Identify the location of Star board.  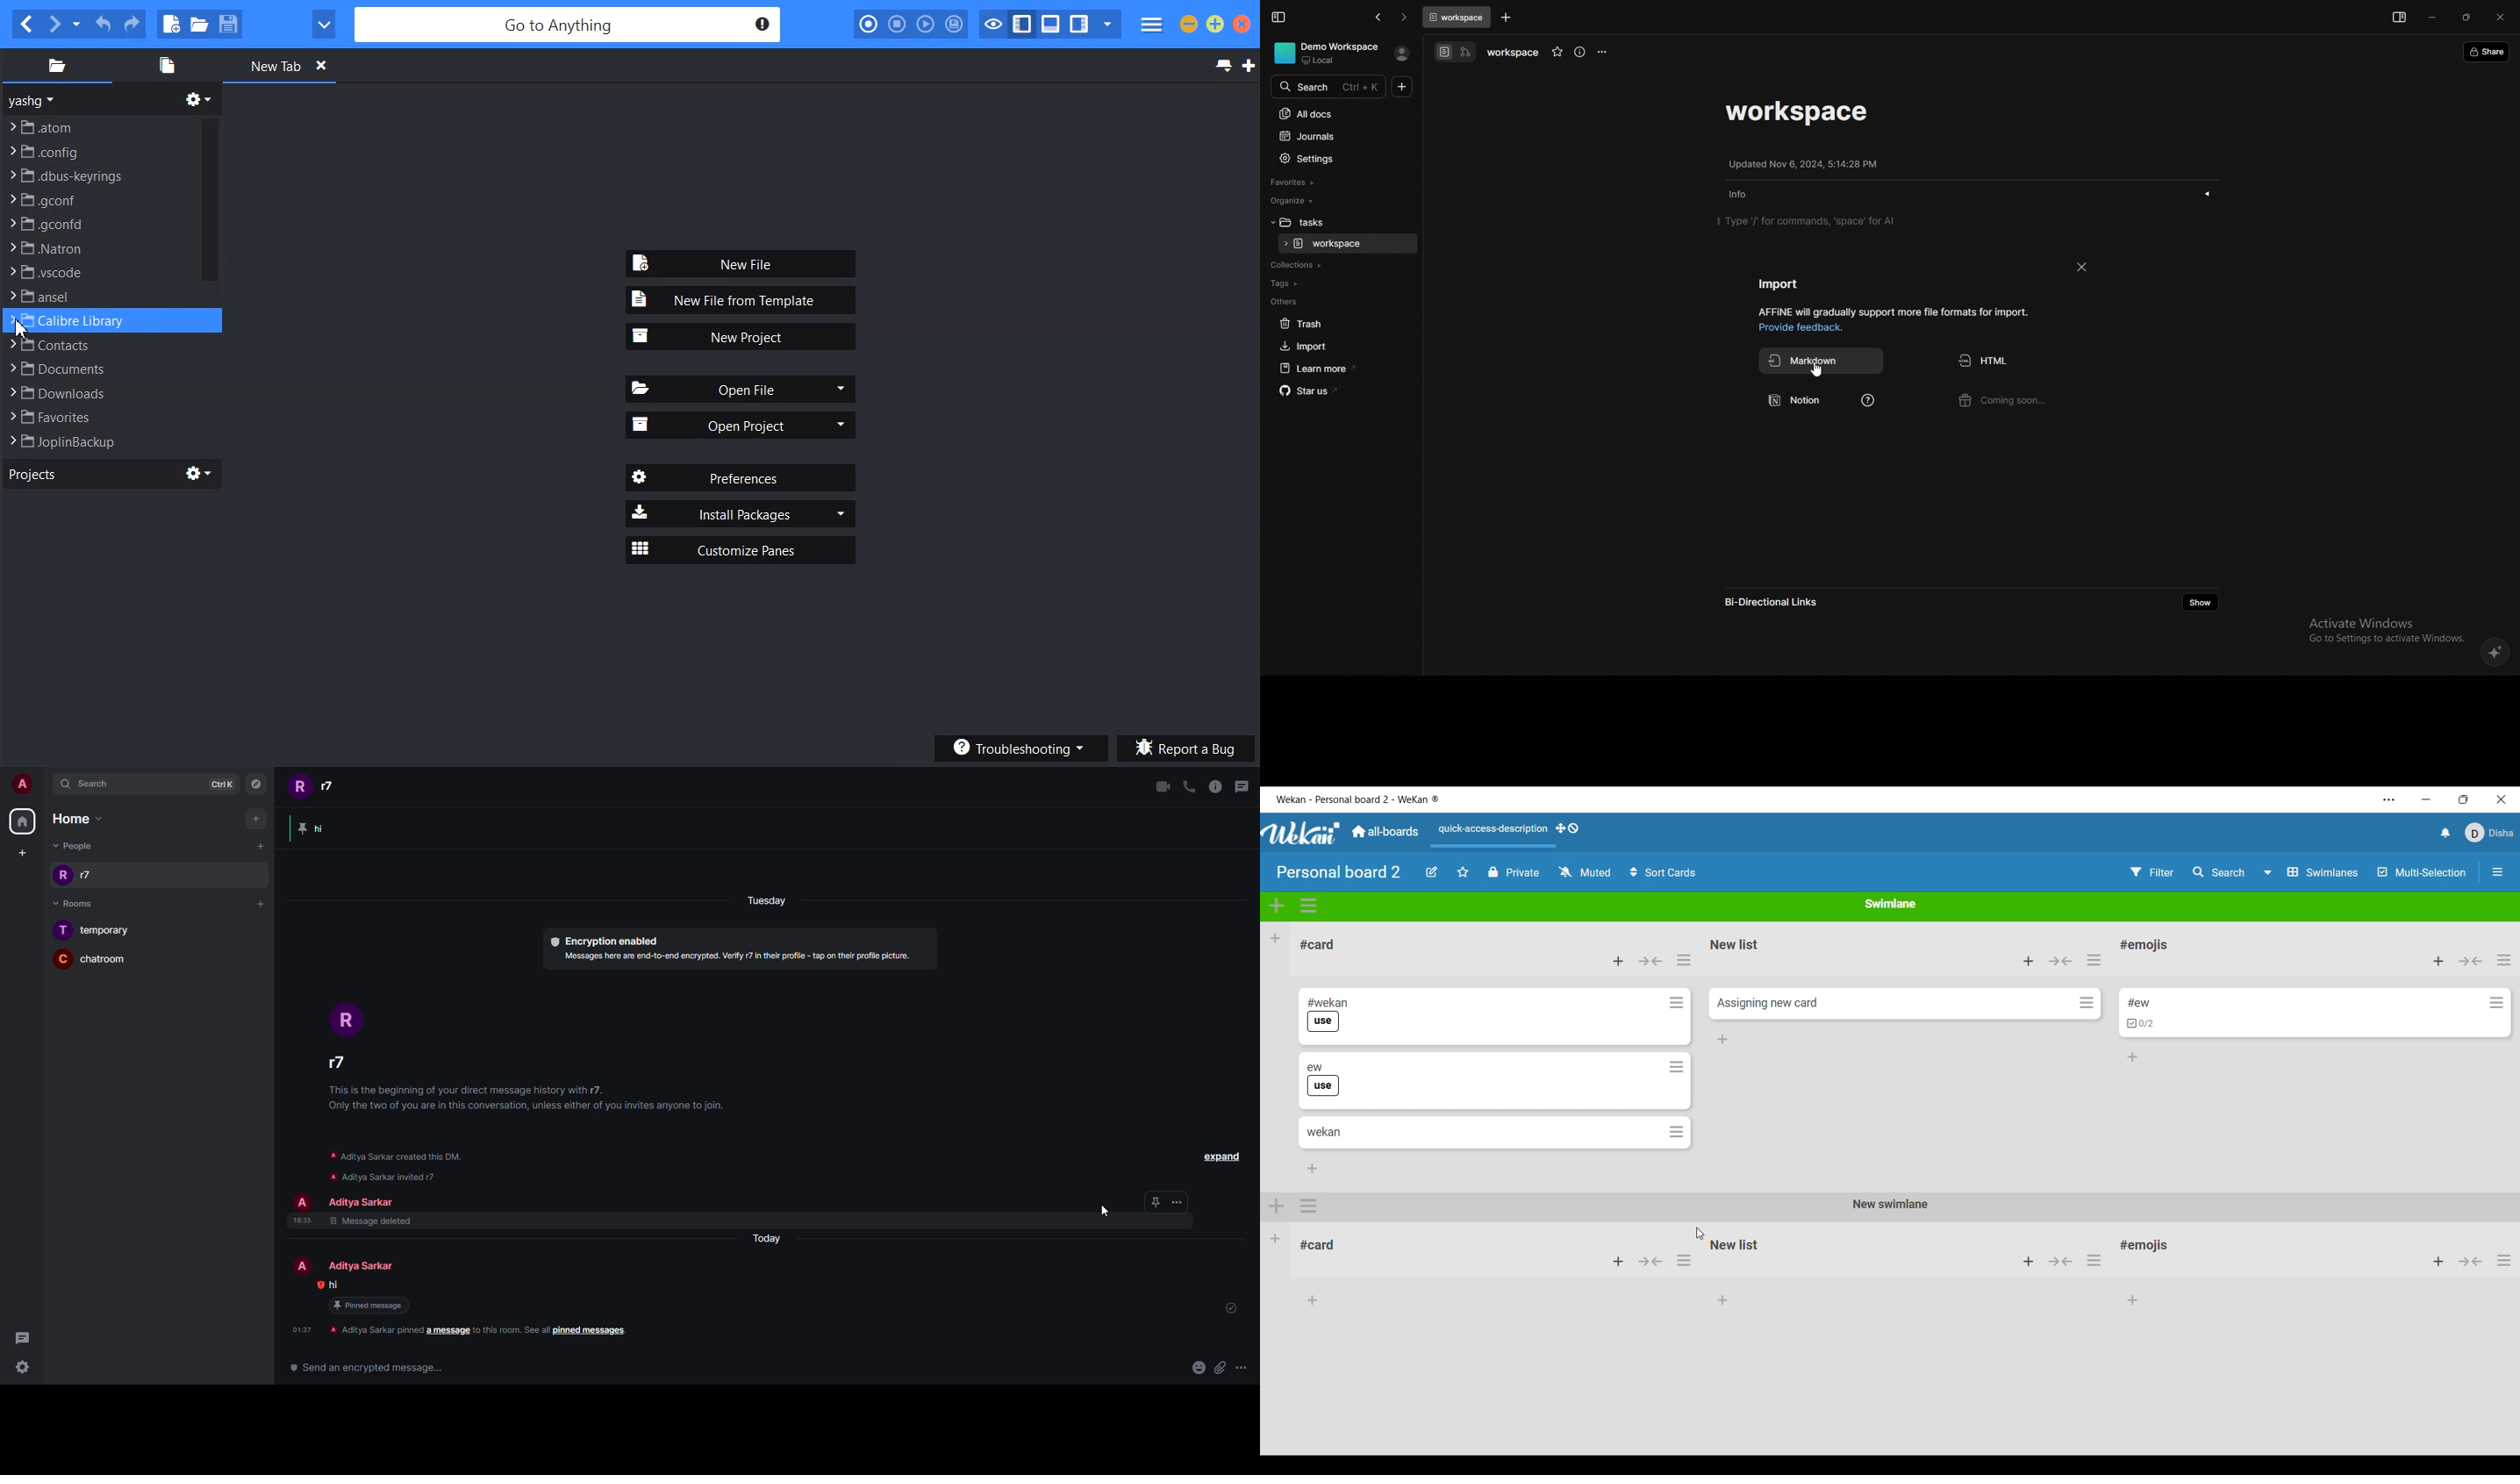
(1463, 872).